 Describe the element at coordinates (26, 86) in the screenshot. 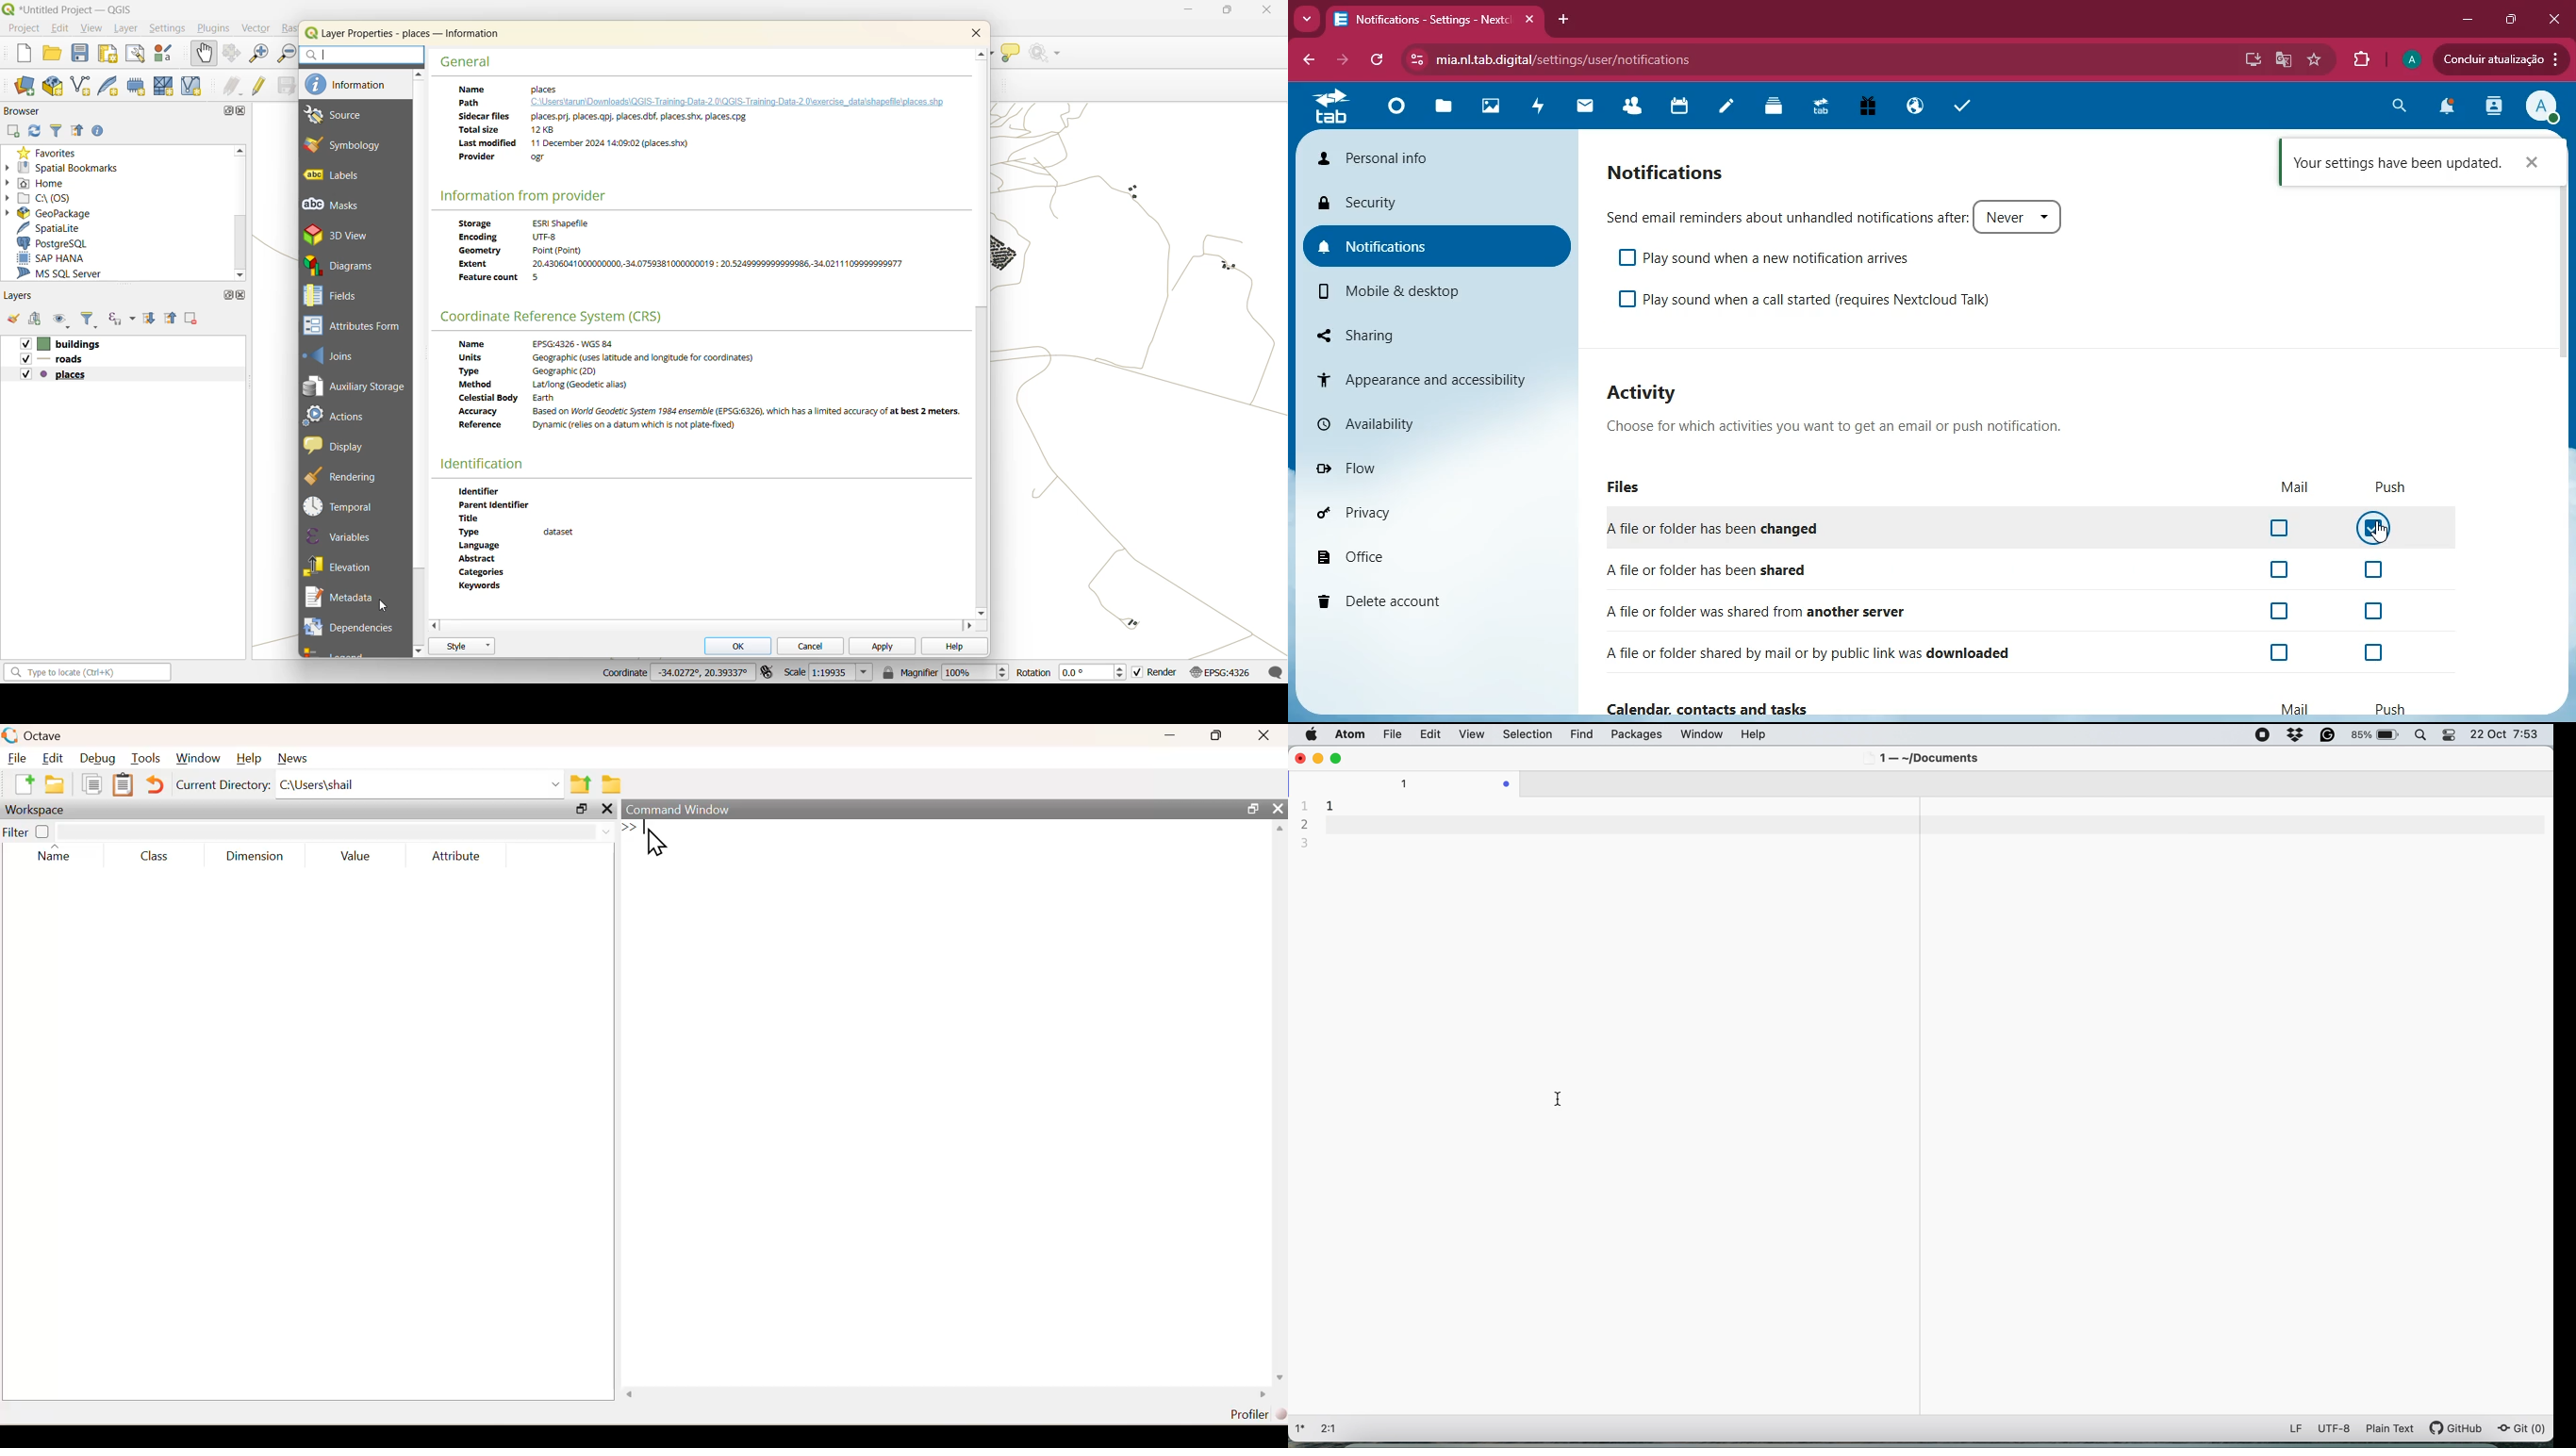

I see `open data source manager` at that location.